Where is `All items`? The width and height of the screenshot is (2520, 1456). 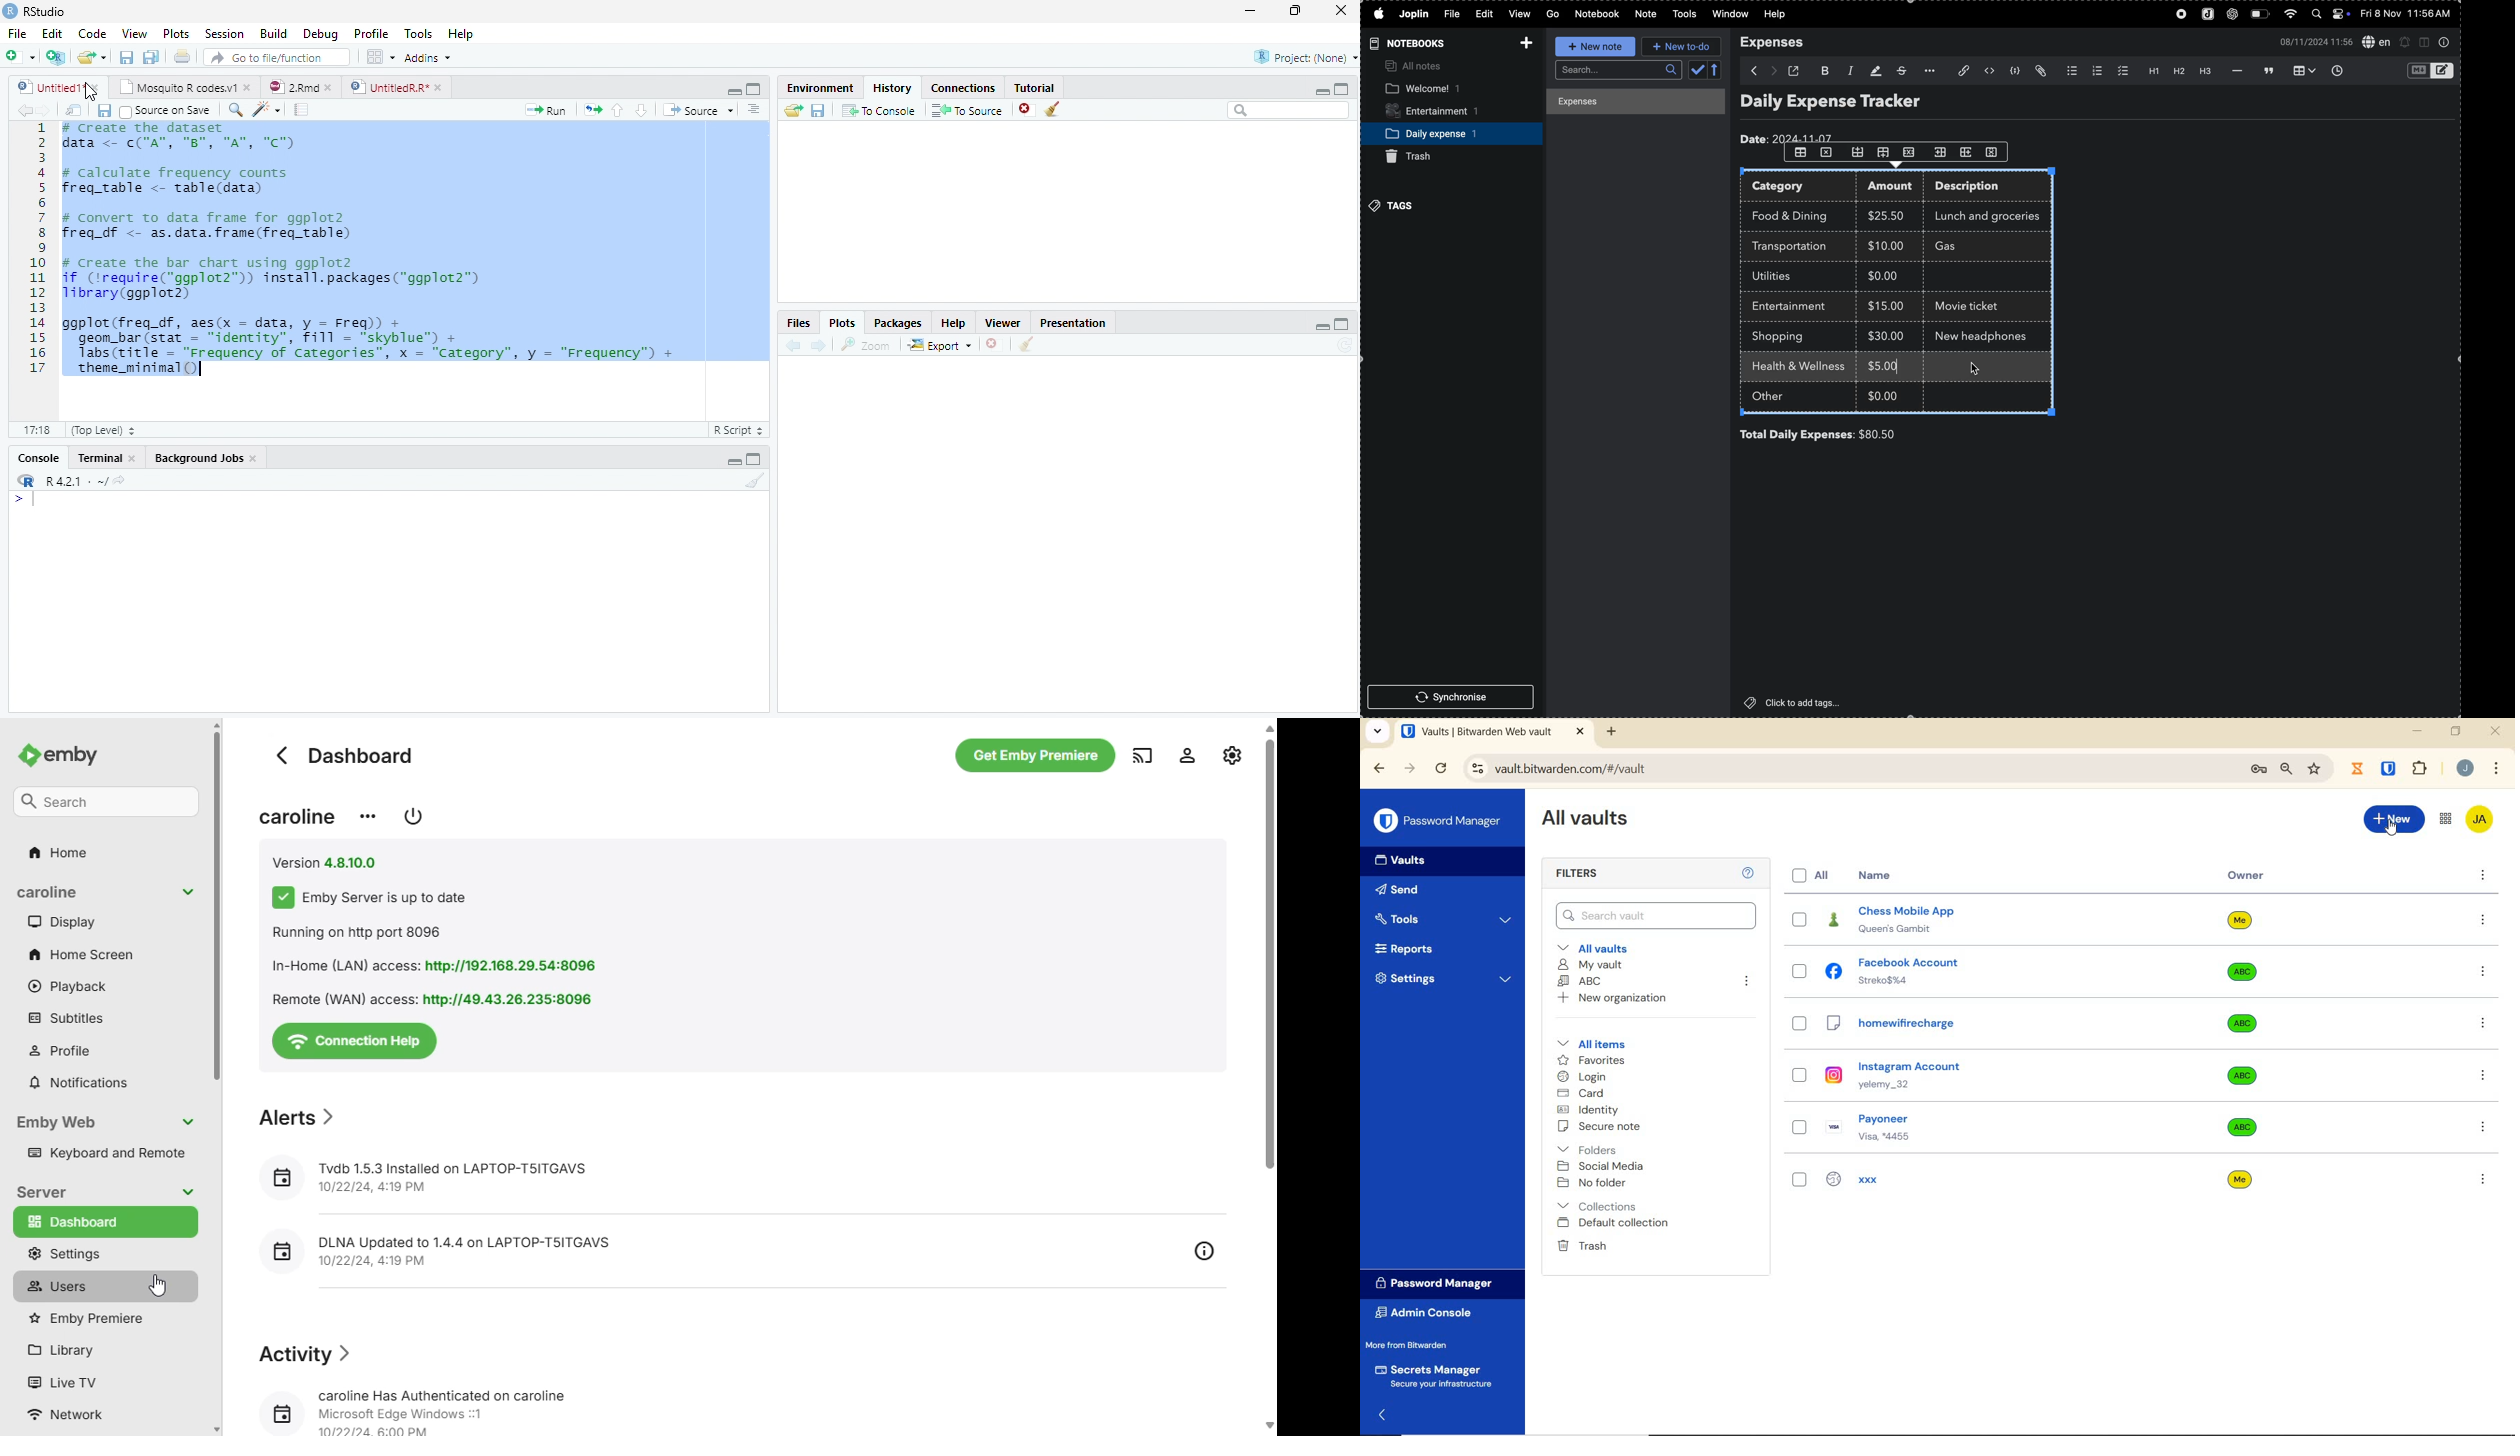 All items is located at coordinates (1592, 1044).